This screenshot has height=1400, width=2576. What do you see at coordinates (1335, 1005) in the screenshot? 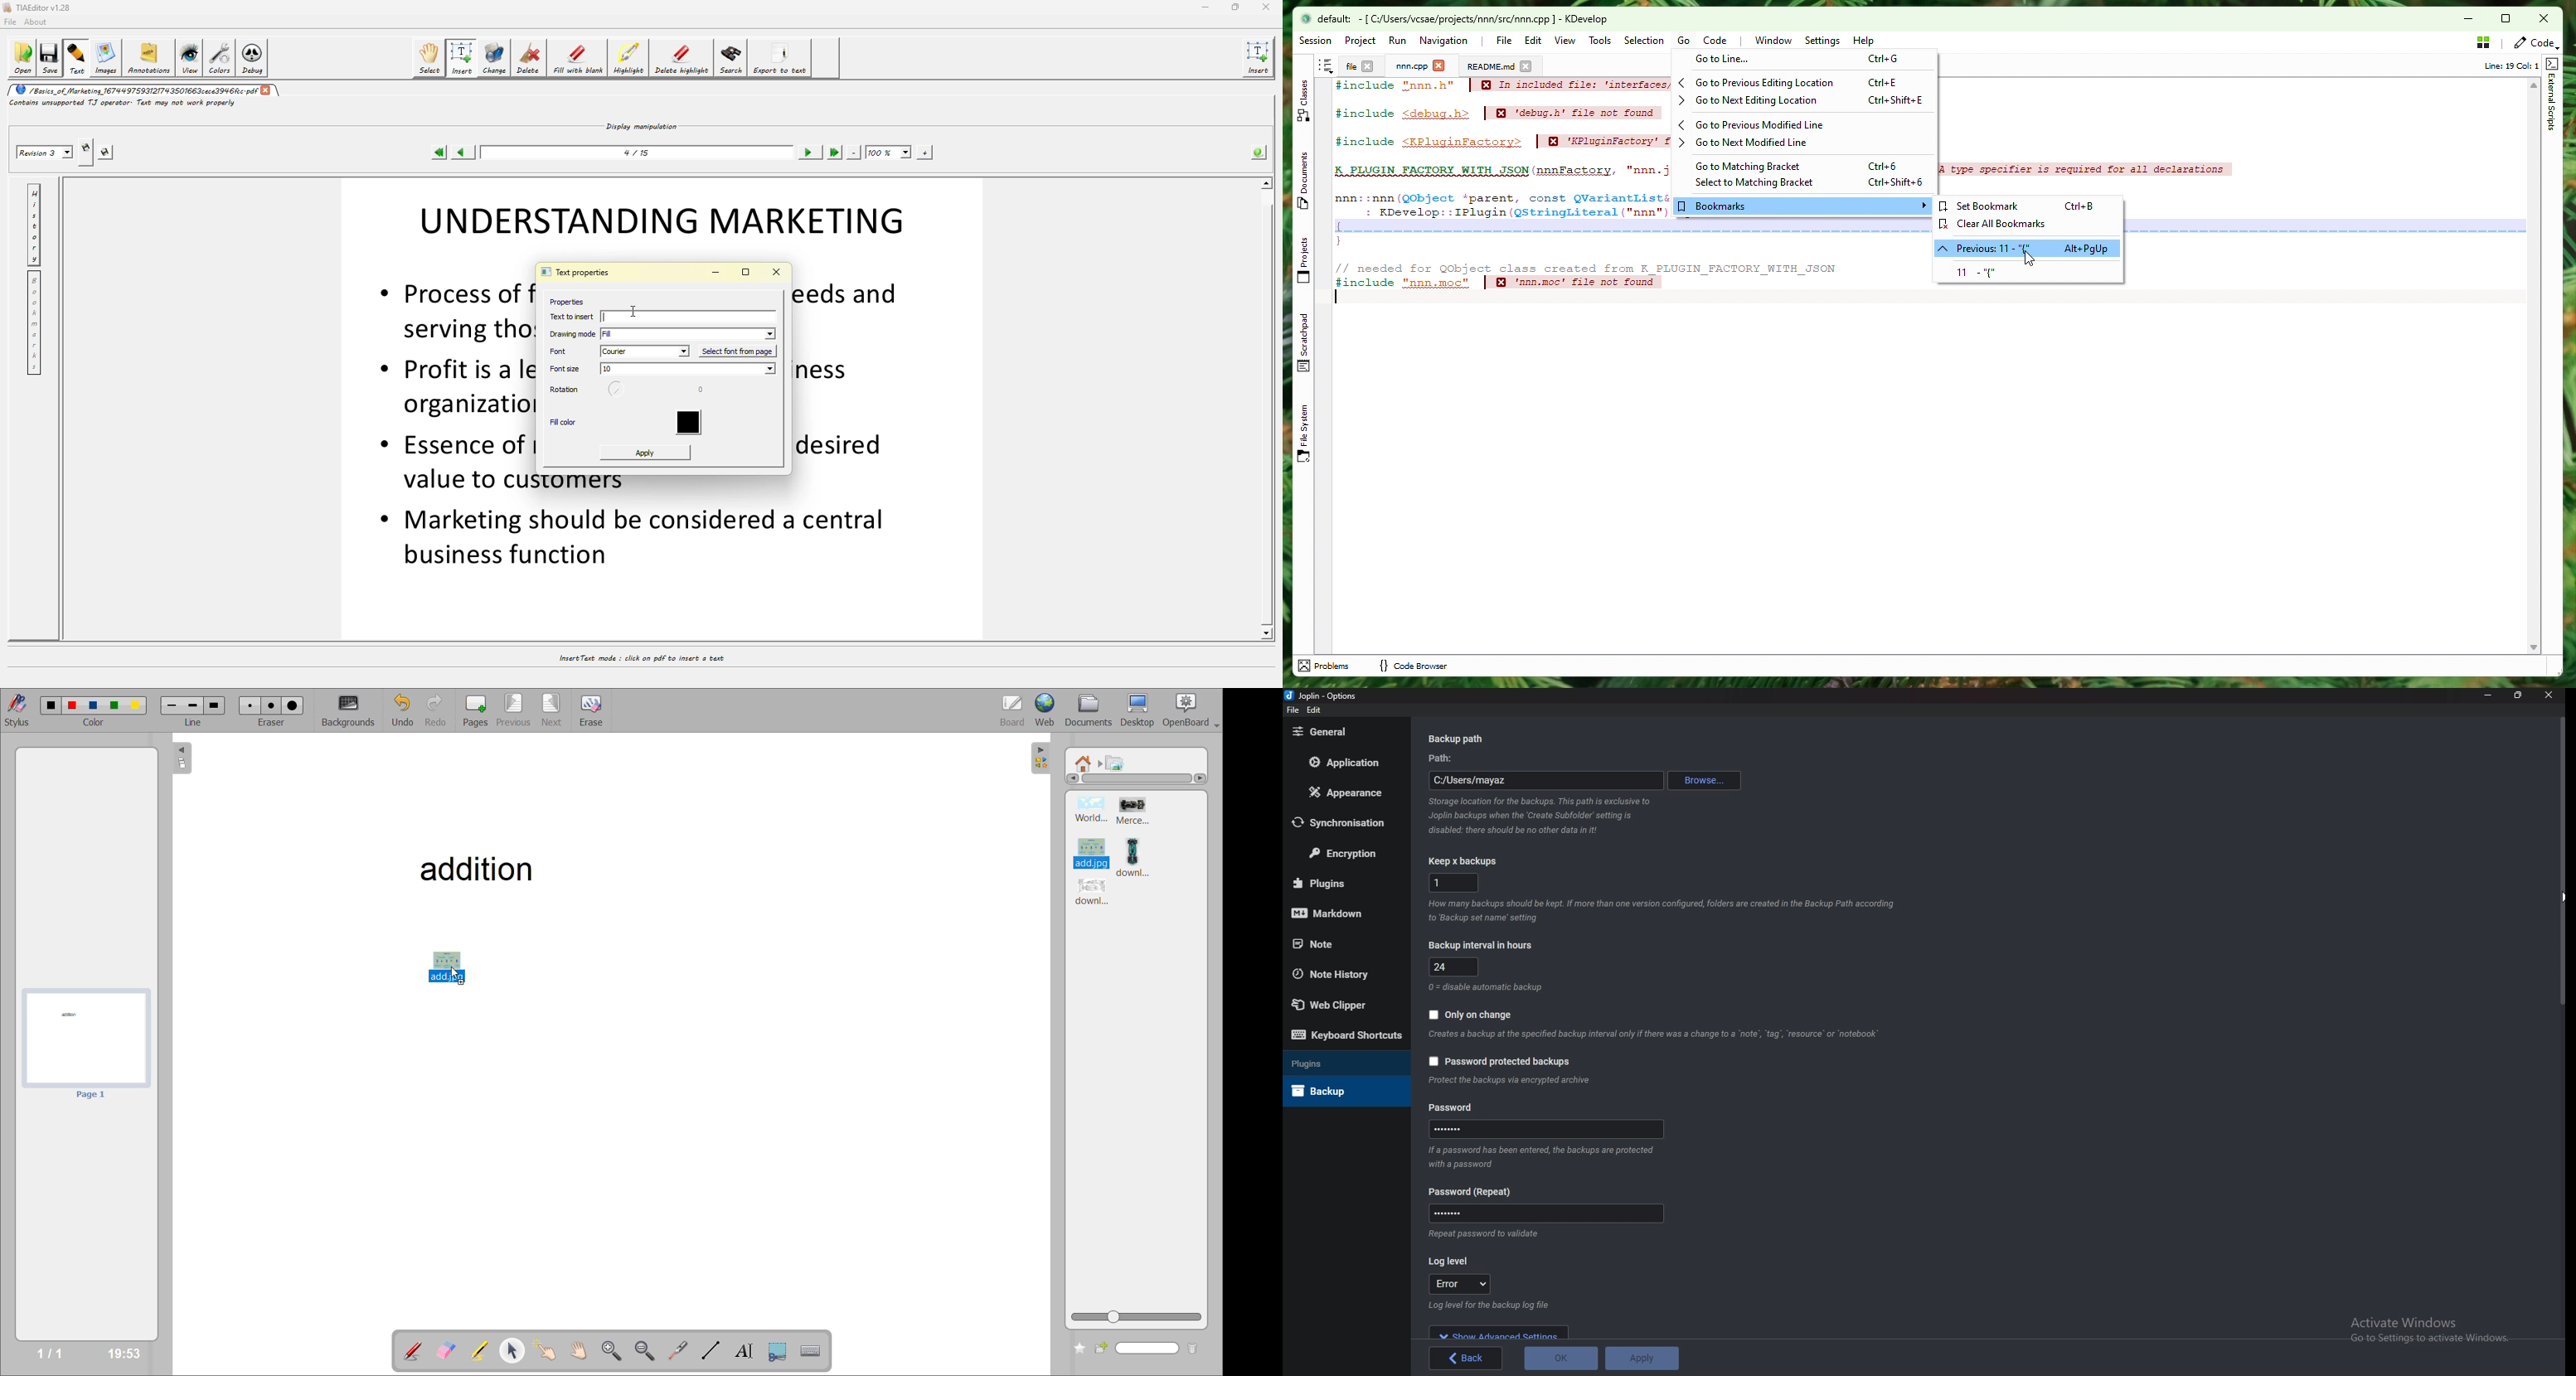
I see `Web Clipper` at bounding box center [1335, 1005].